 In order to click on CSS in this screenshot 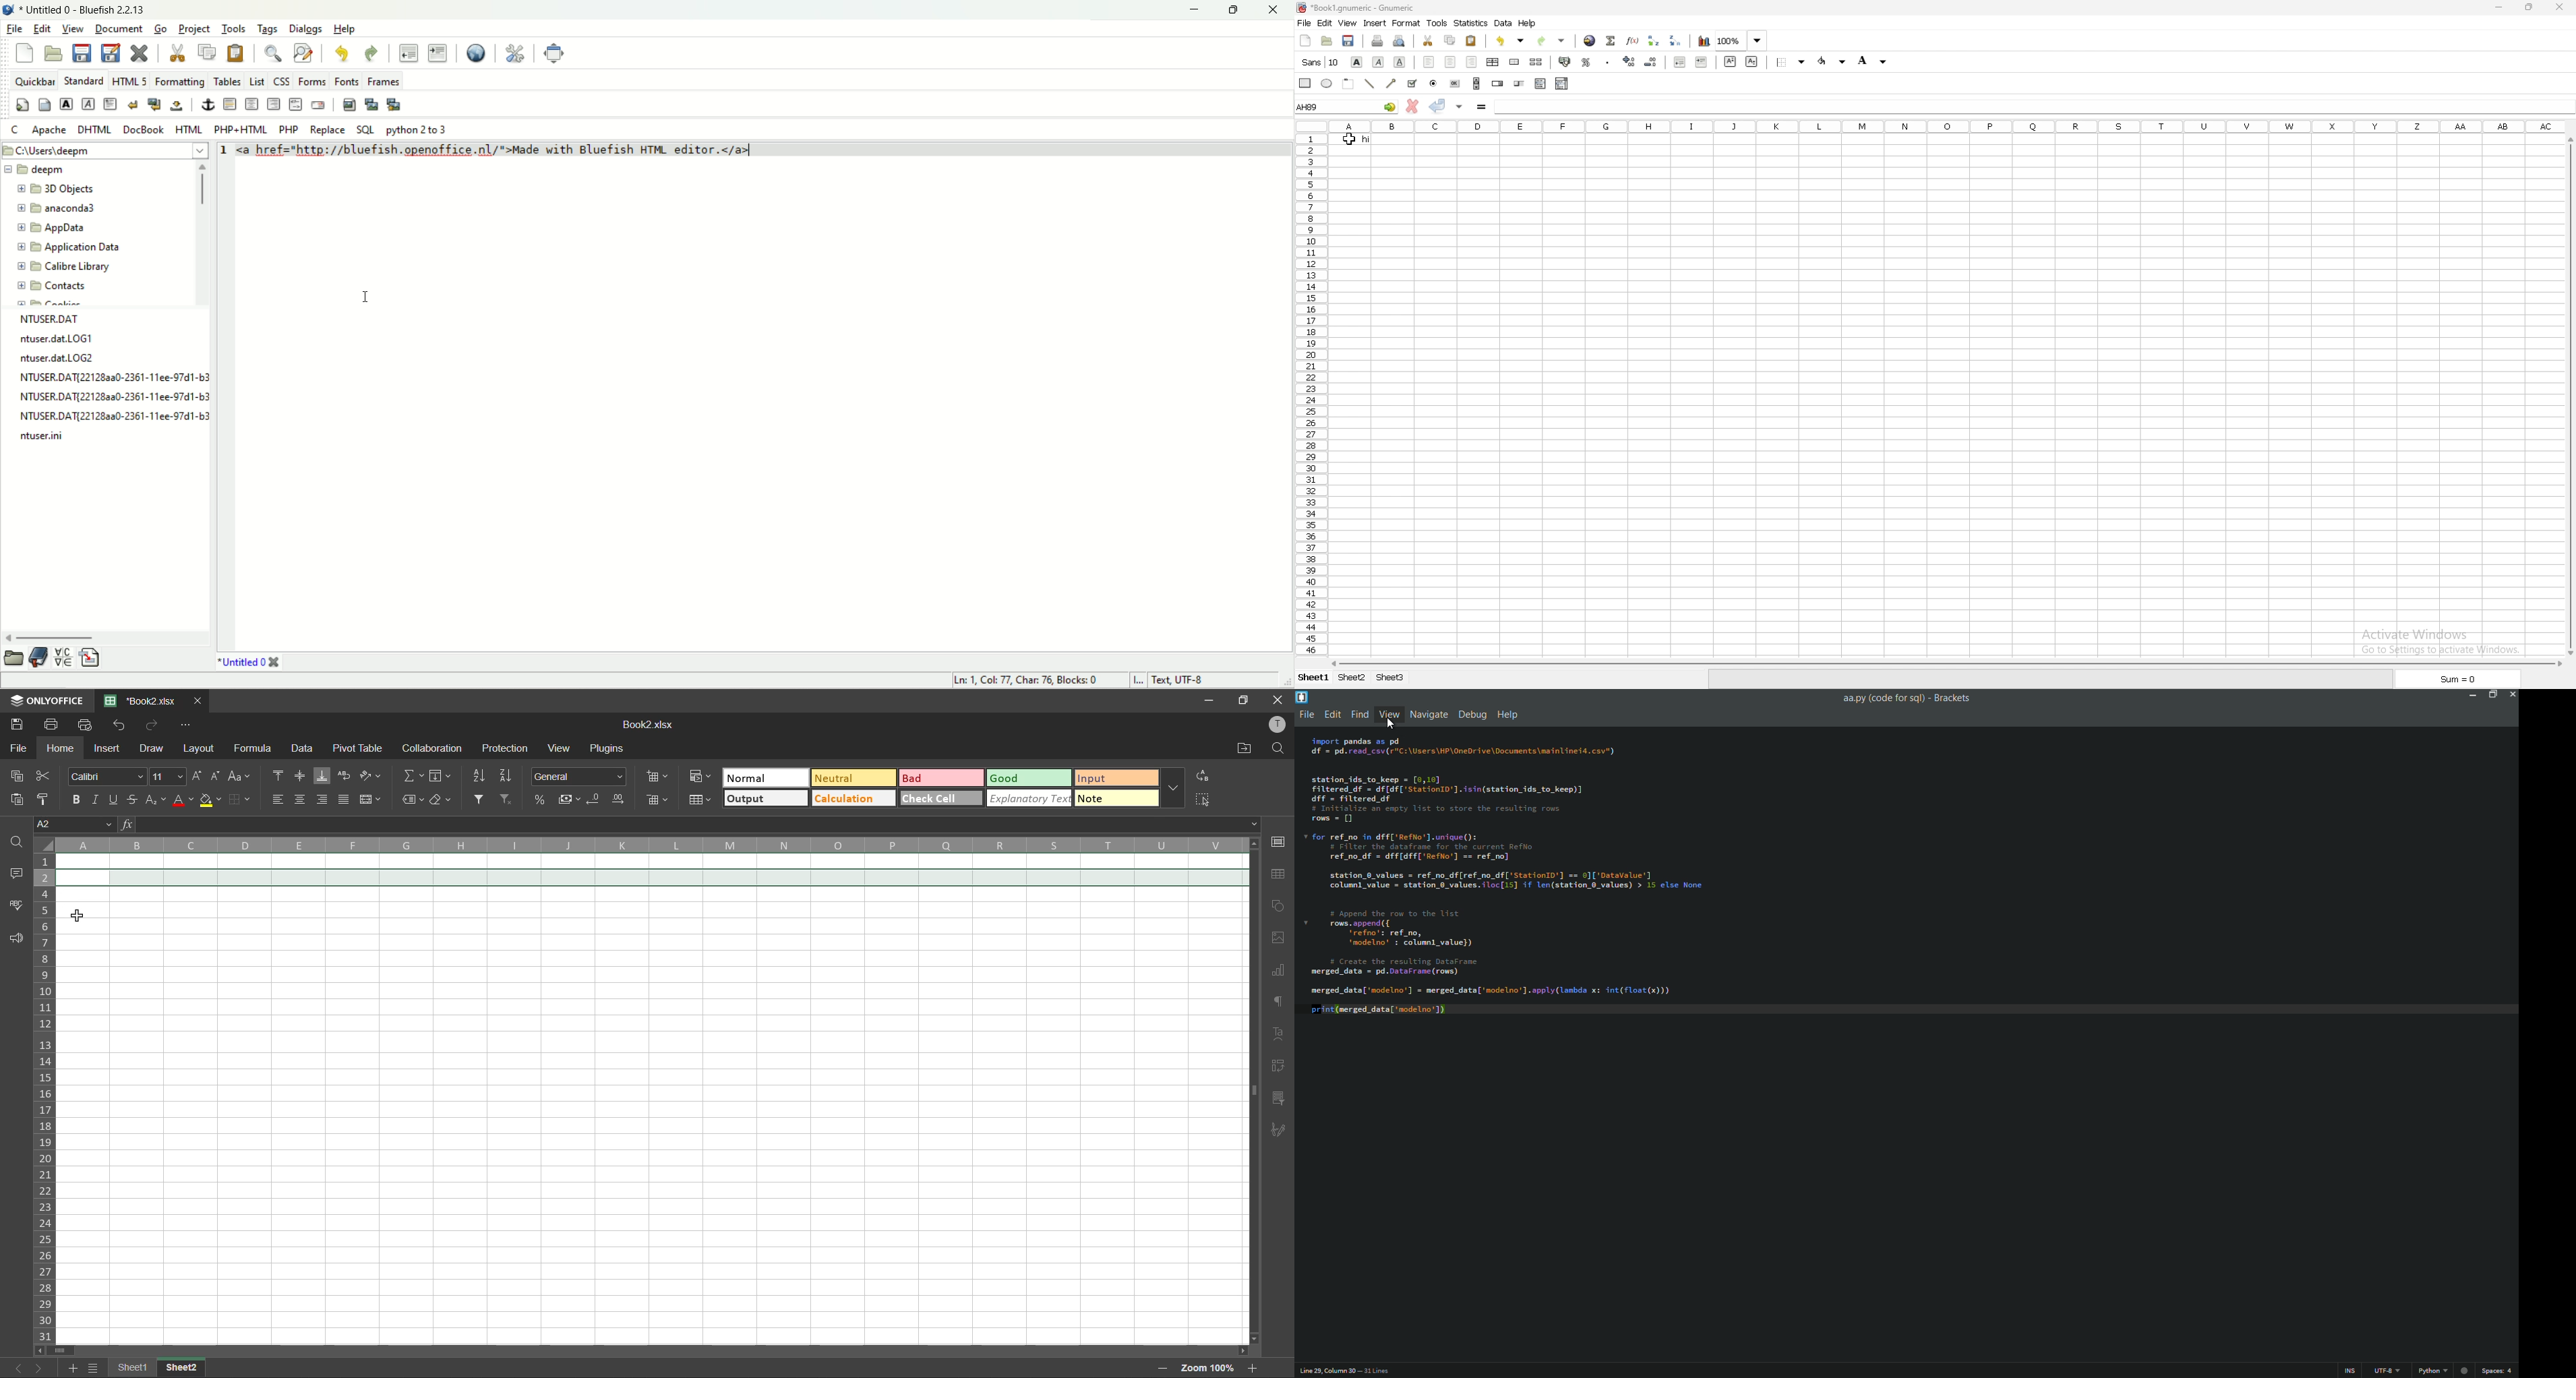, I will do `click(284, 80)`.